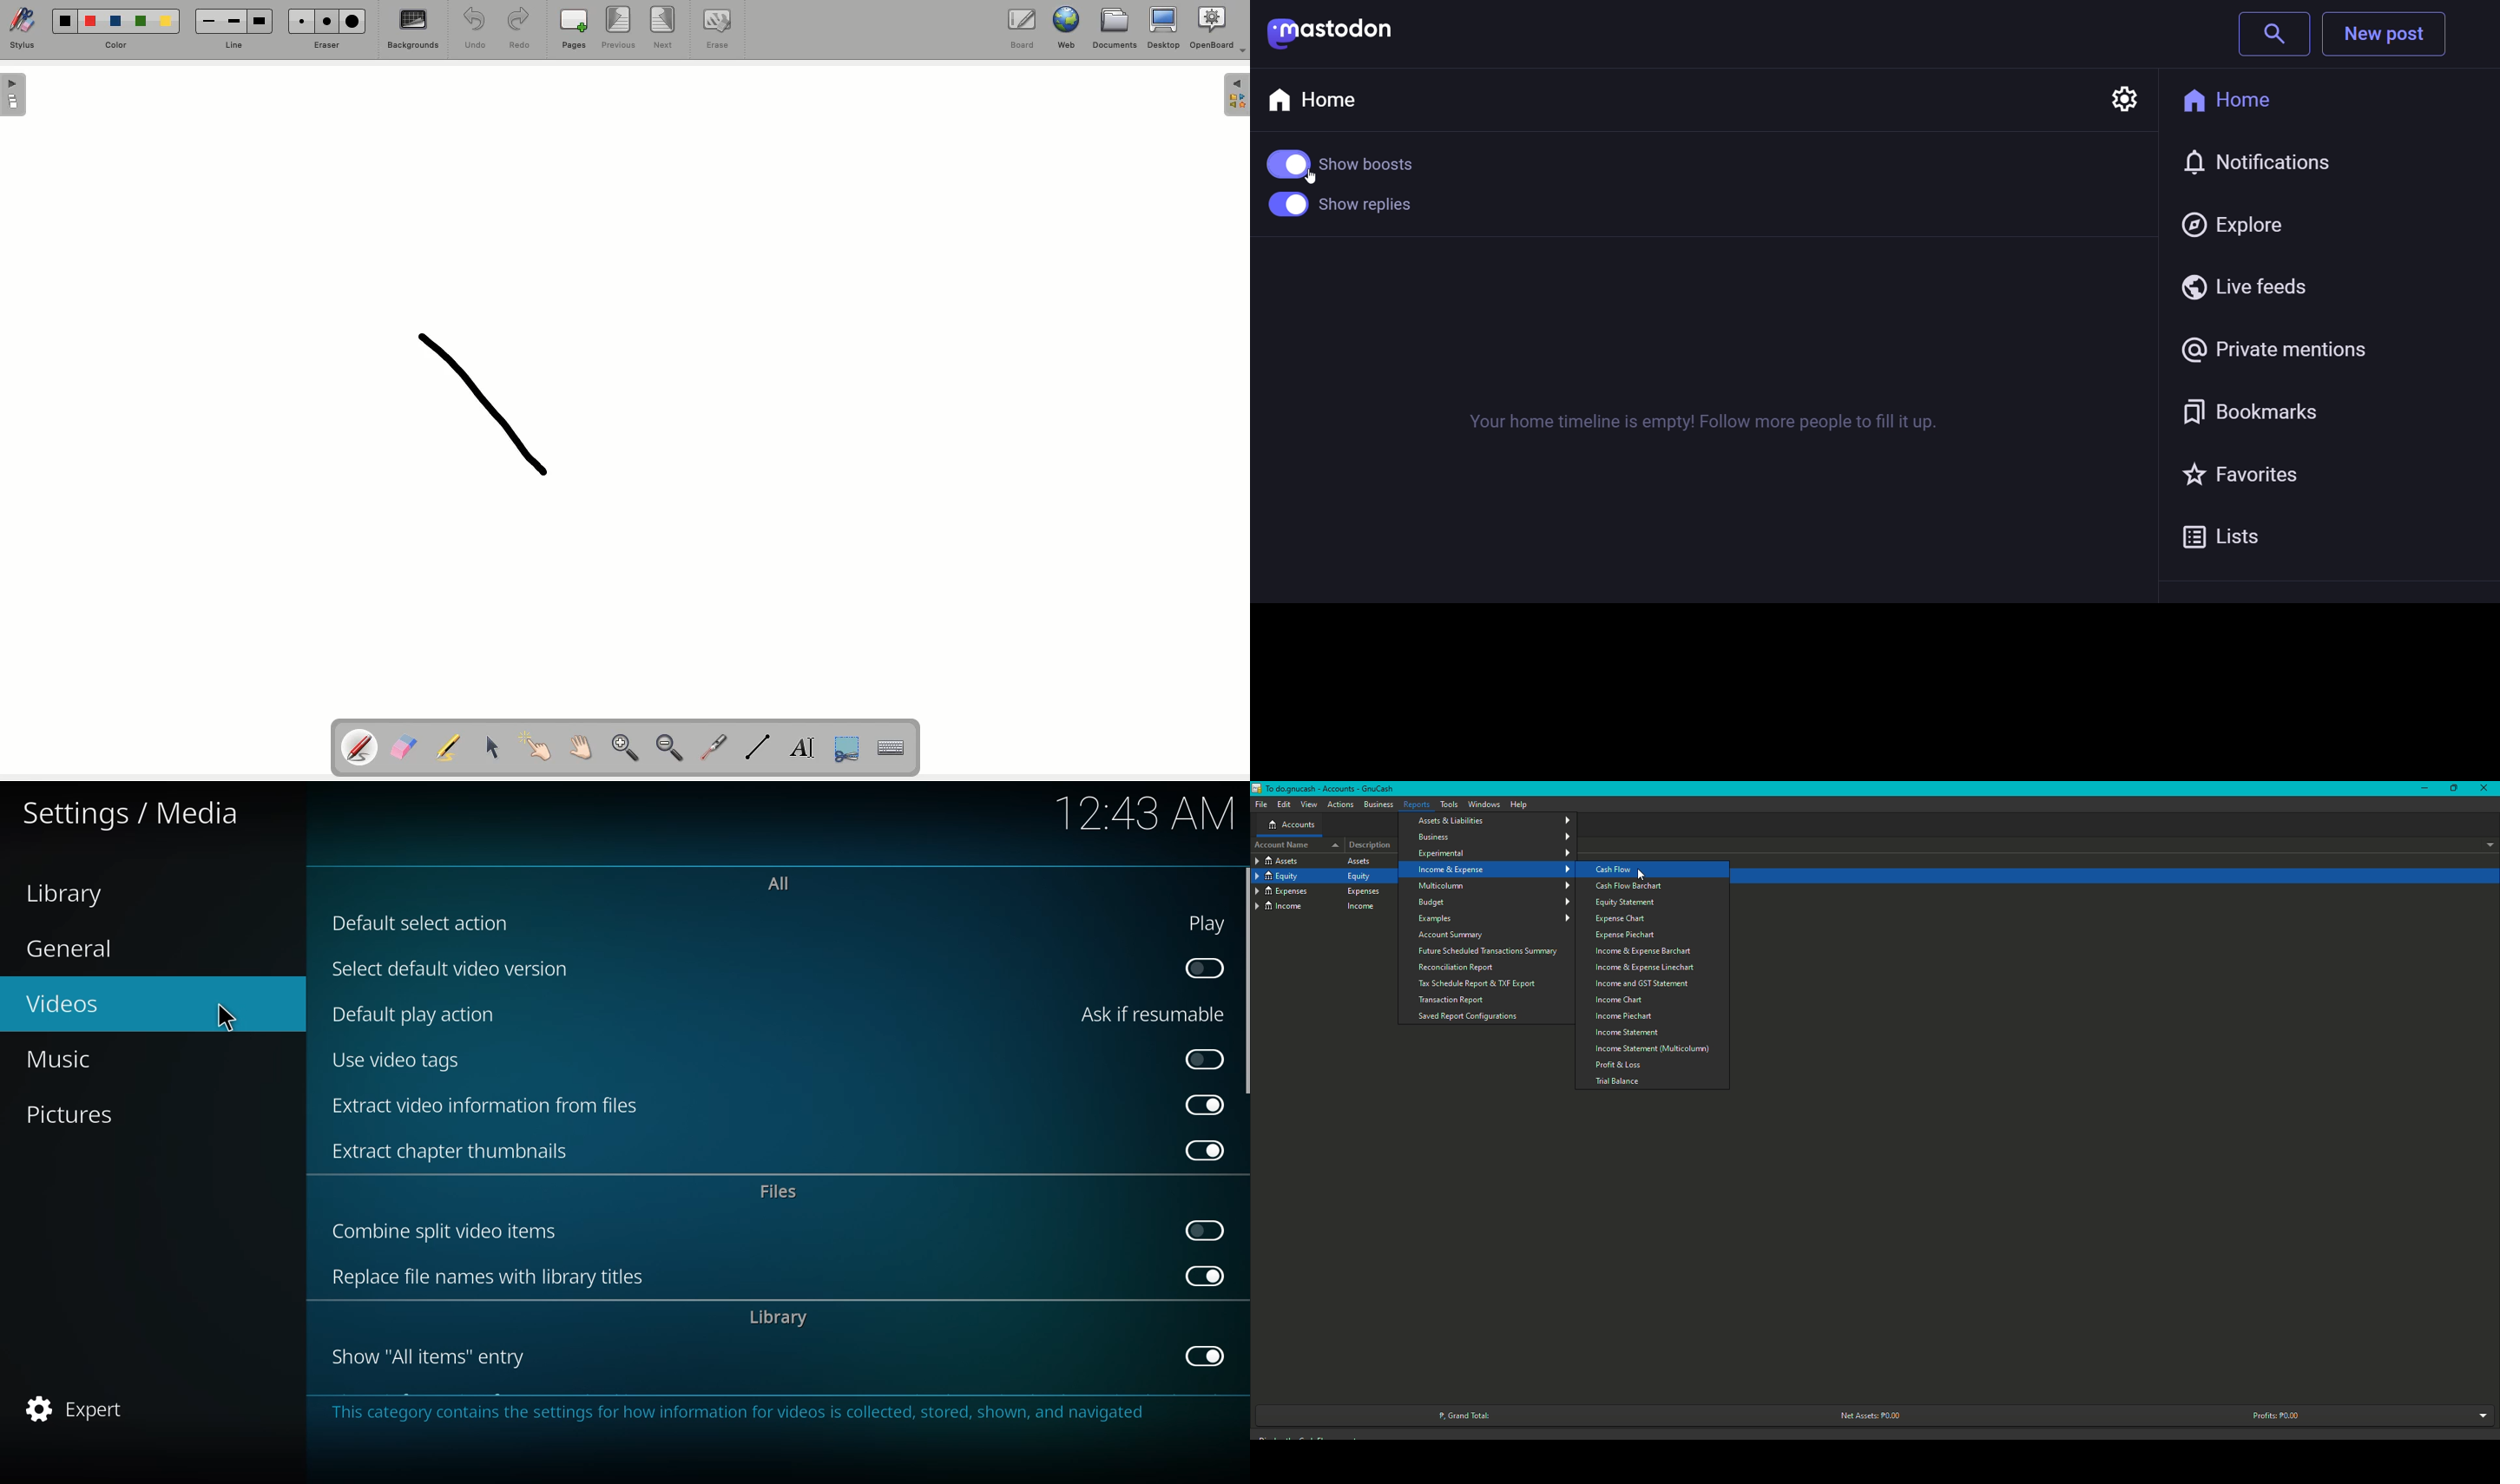  I want to click on Your home timeline is empty! Follow more people to fill it up., so click(1704, 422).